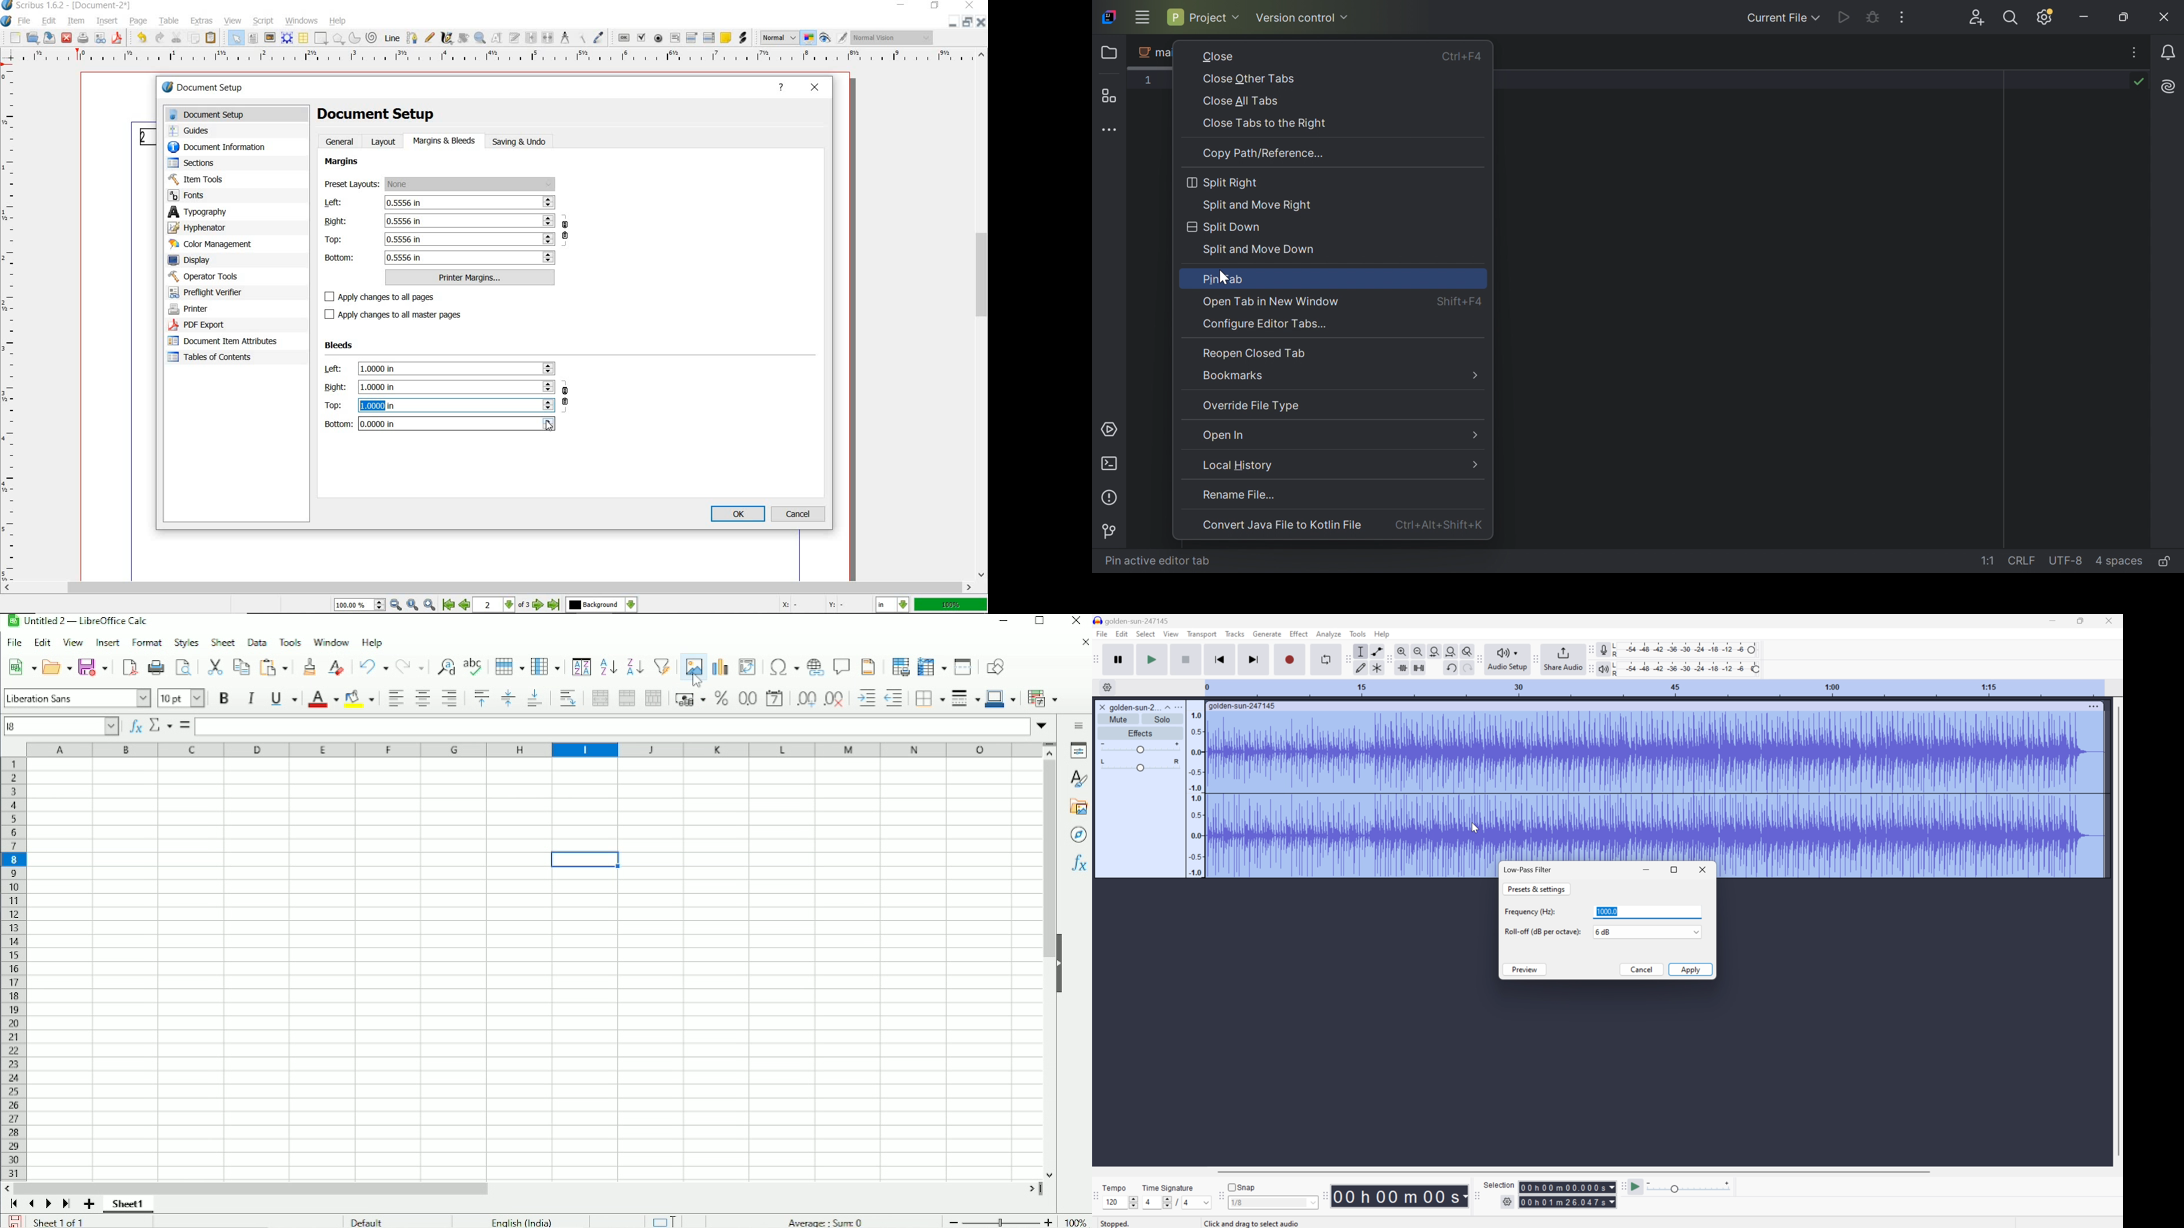  I want to click on Show draw functions, so click(995, 666).